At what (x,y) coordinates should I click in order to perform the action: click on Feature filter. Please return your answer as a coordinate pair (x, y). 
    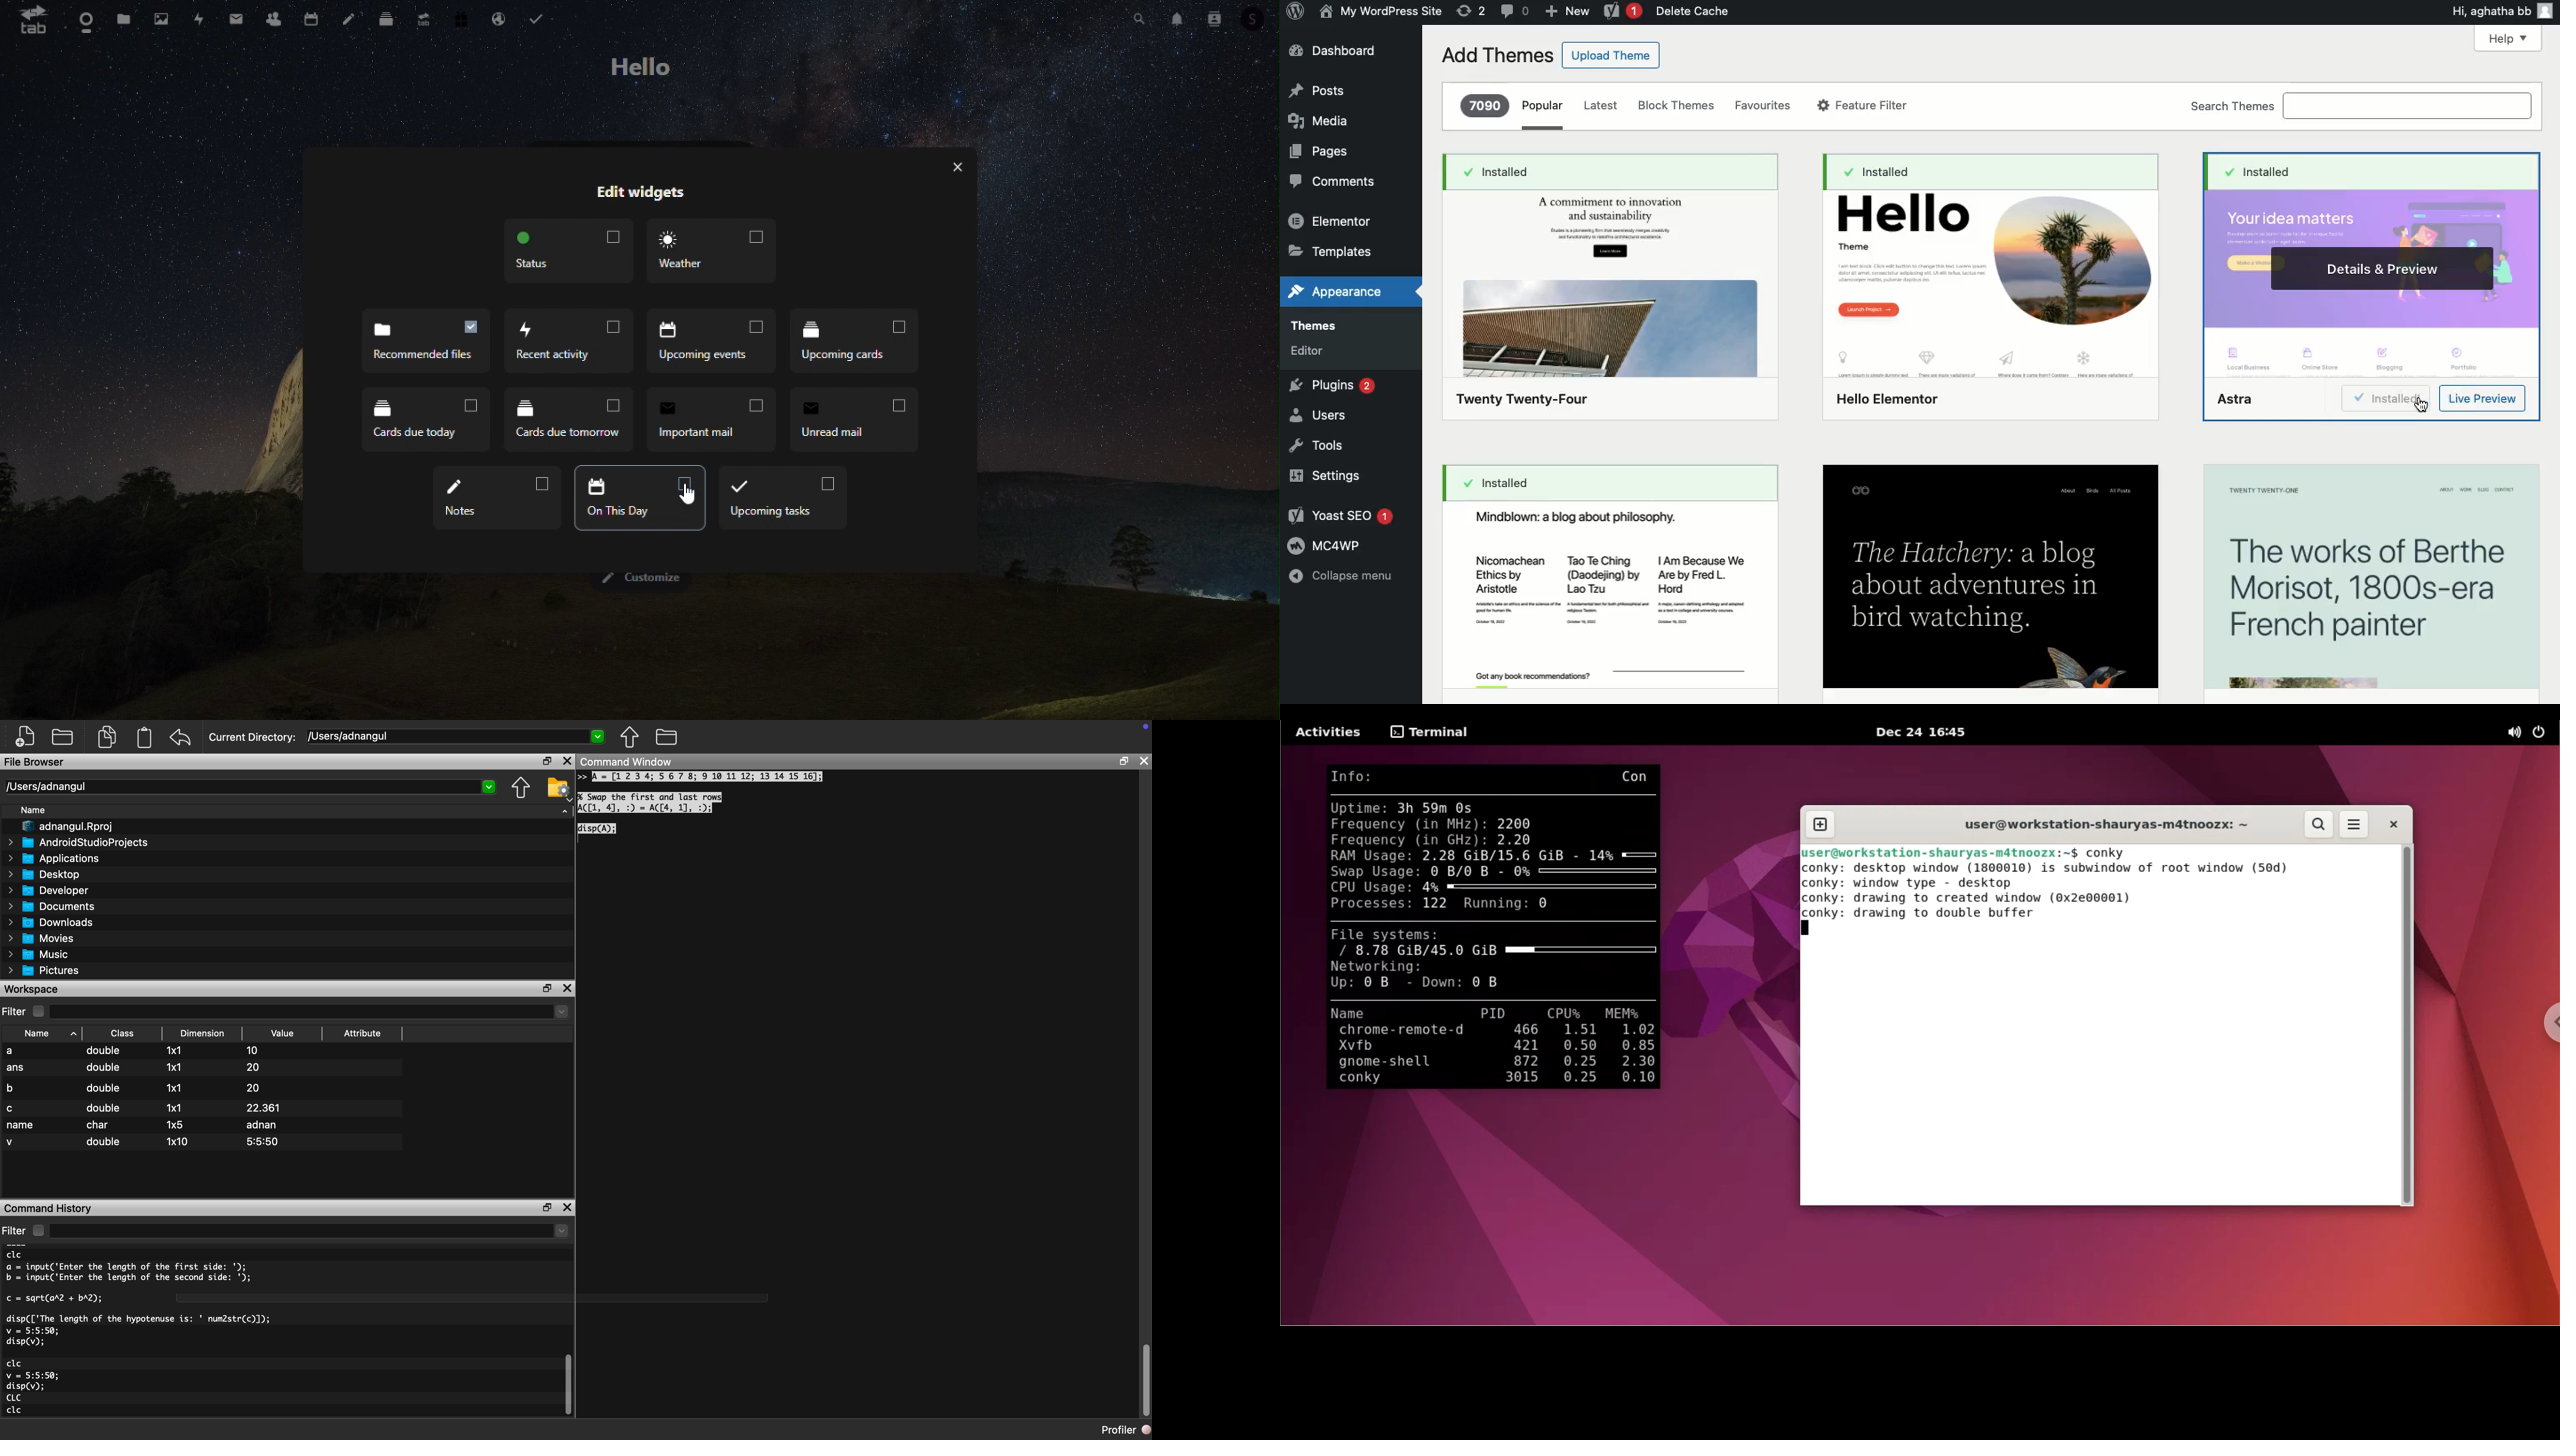
    Looking at the image, I should click on (1865, 105).